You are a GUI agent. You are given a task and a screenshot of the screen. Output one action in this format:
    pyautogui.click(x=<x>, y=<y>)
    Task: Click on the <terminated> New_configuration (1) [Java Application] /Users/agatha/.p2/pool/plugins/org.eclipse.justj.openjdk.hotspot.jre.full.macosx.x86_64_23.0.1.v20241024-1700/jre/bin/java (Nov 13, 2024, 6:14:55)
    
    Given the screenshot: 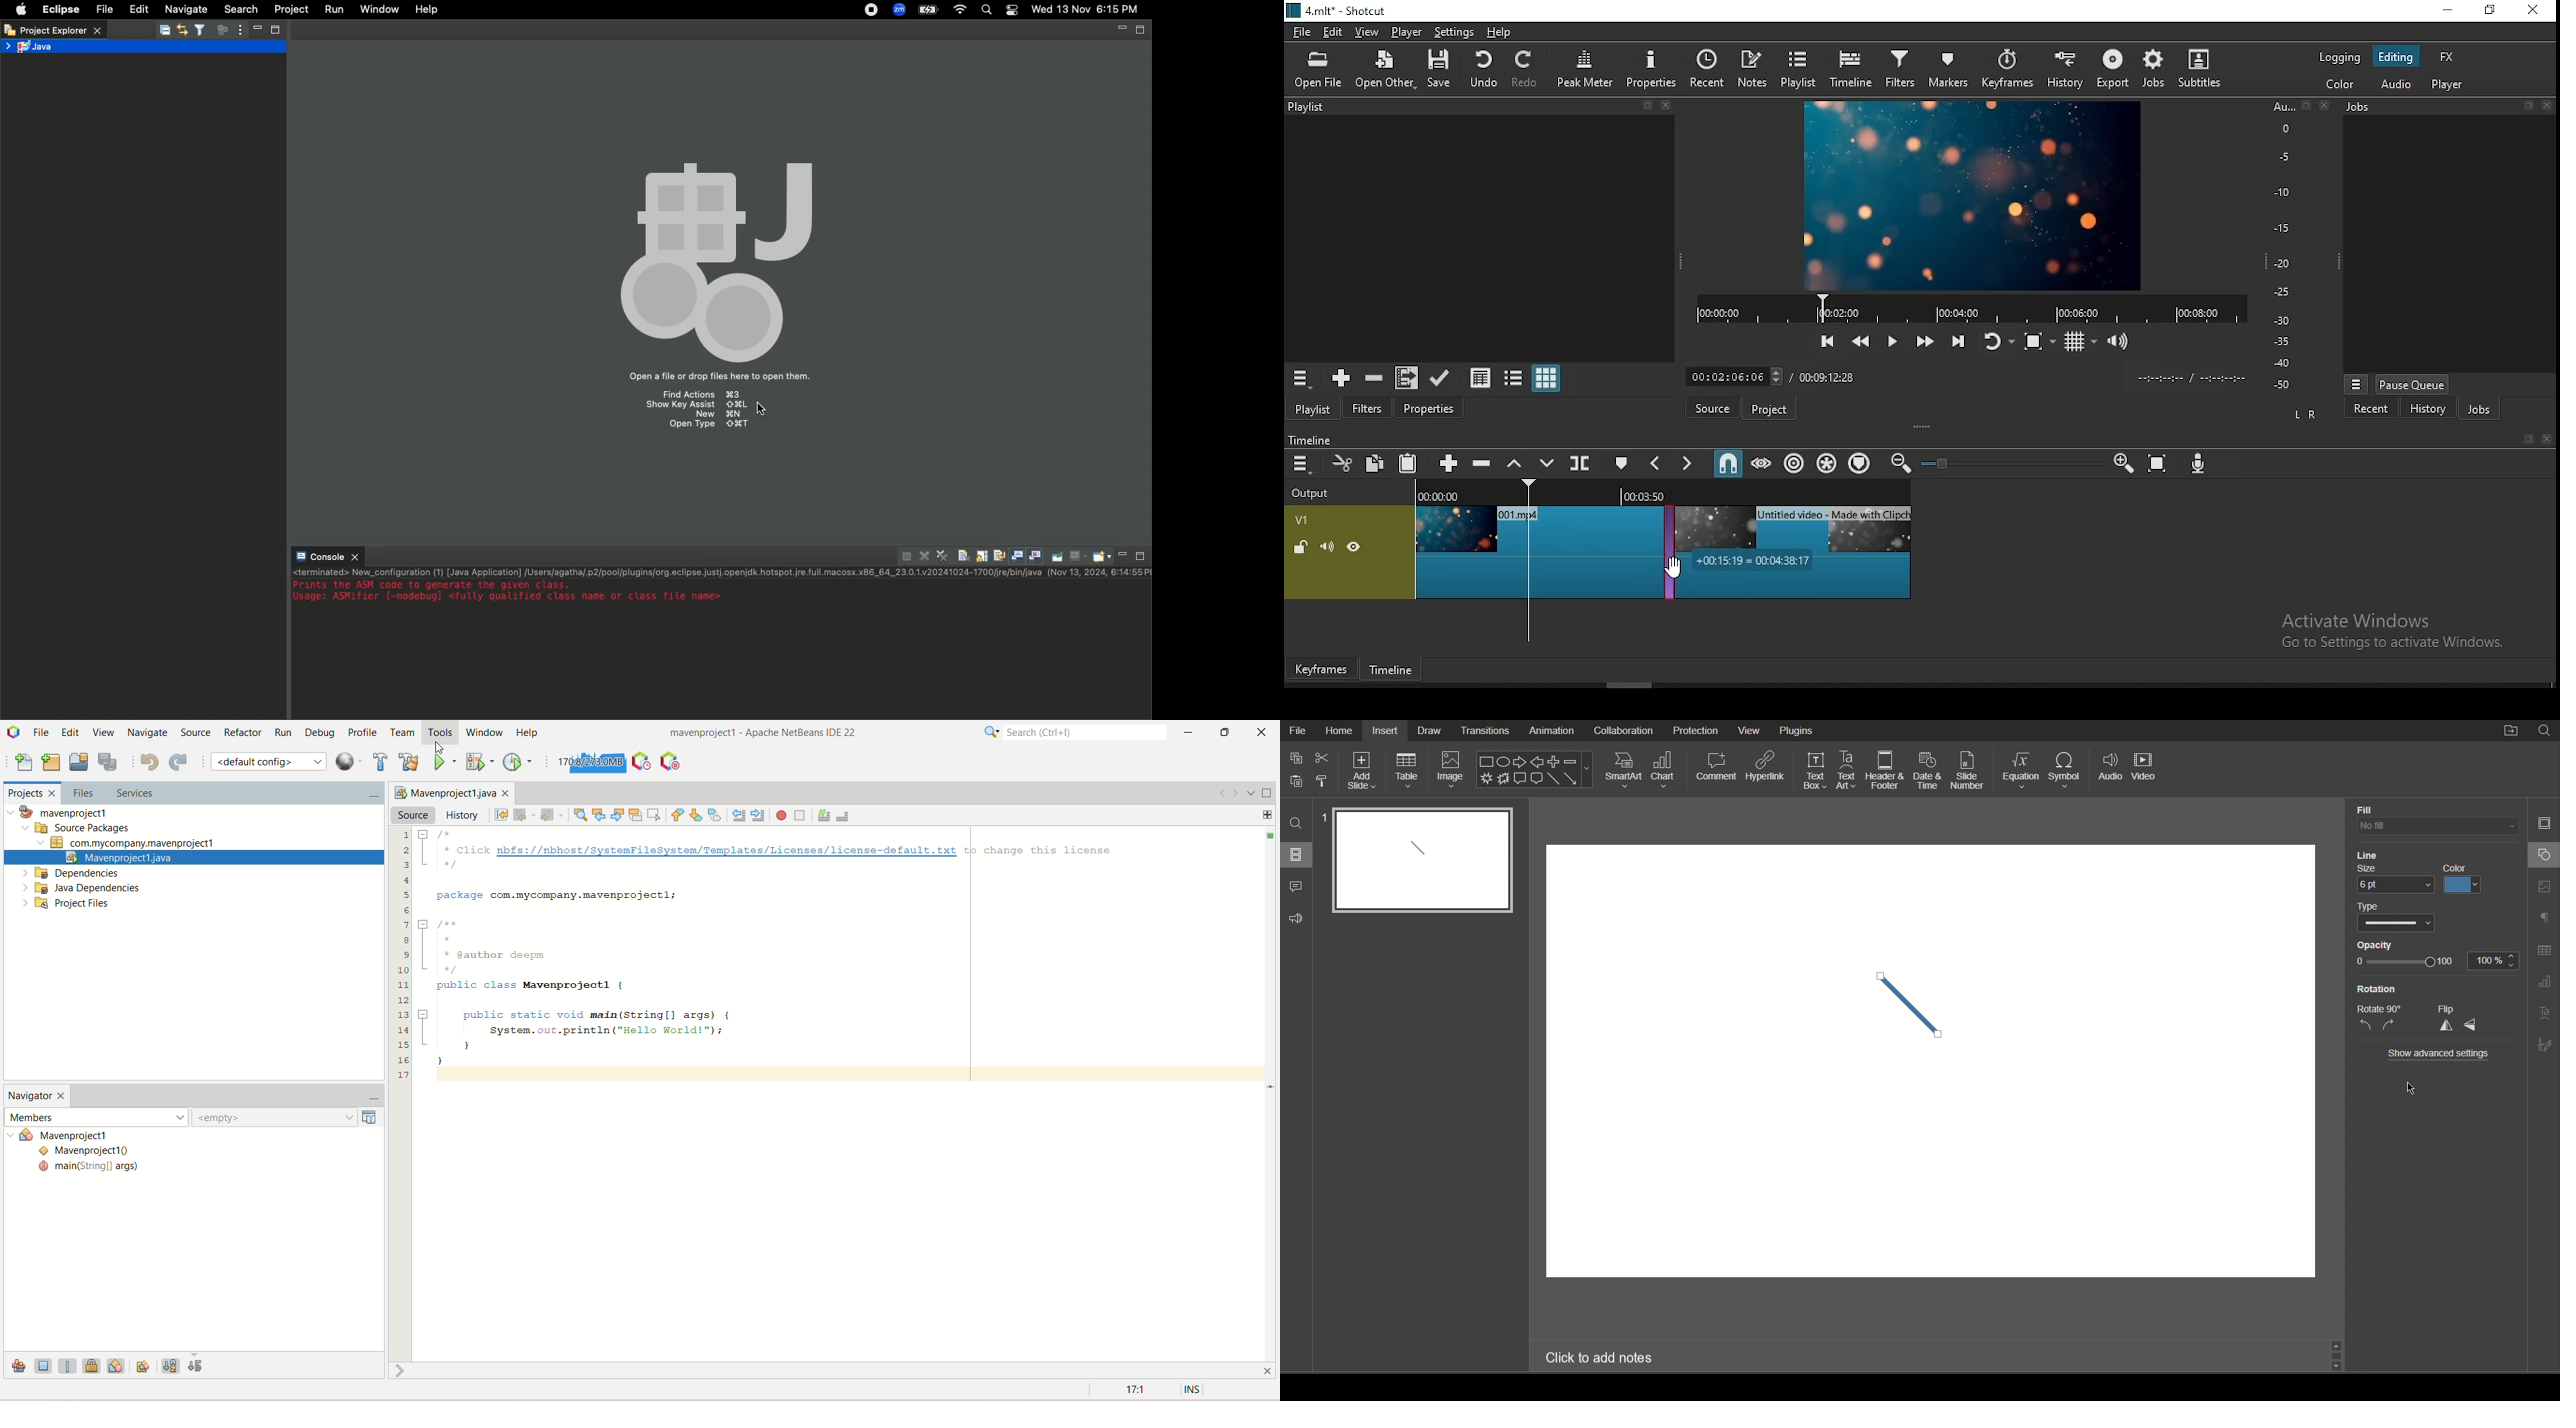 What is the action you would take?
    pyautogui.click(x=720, y=573)
    